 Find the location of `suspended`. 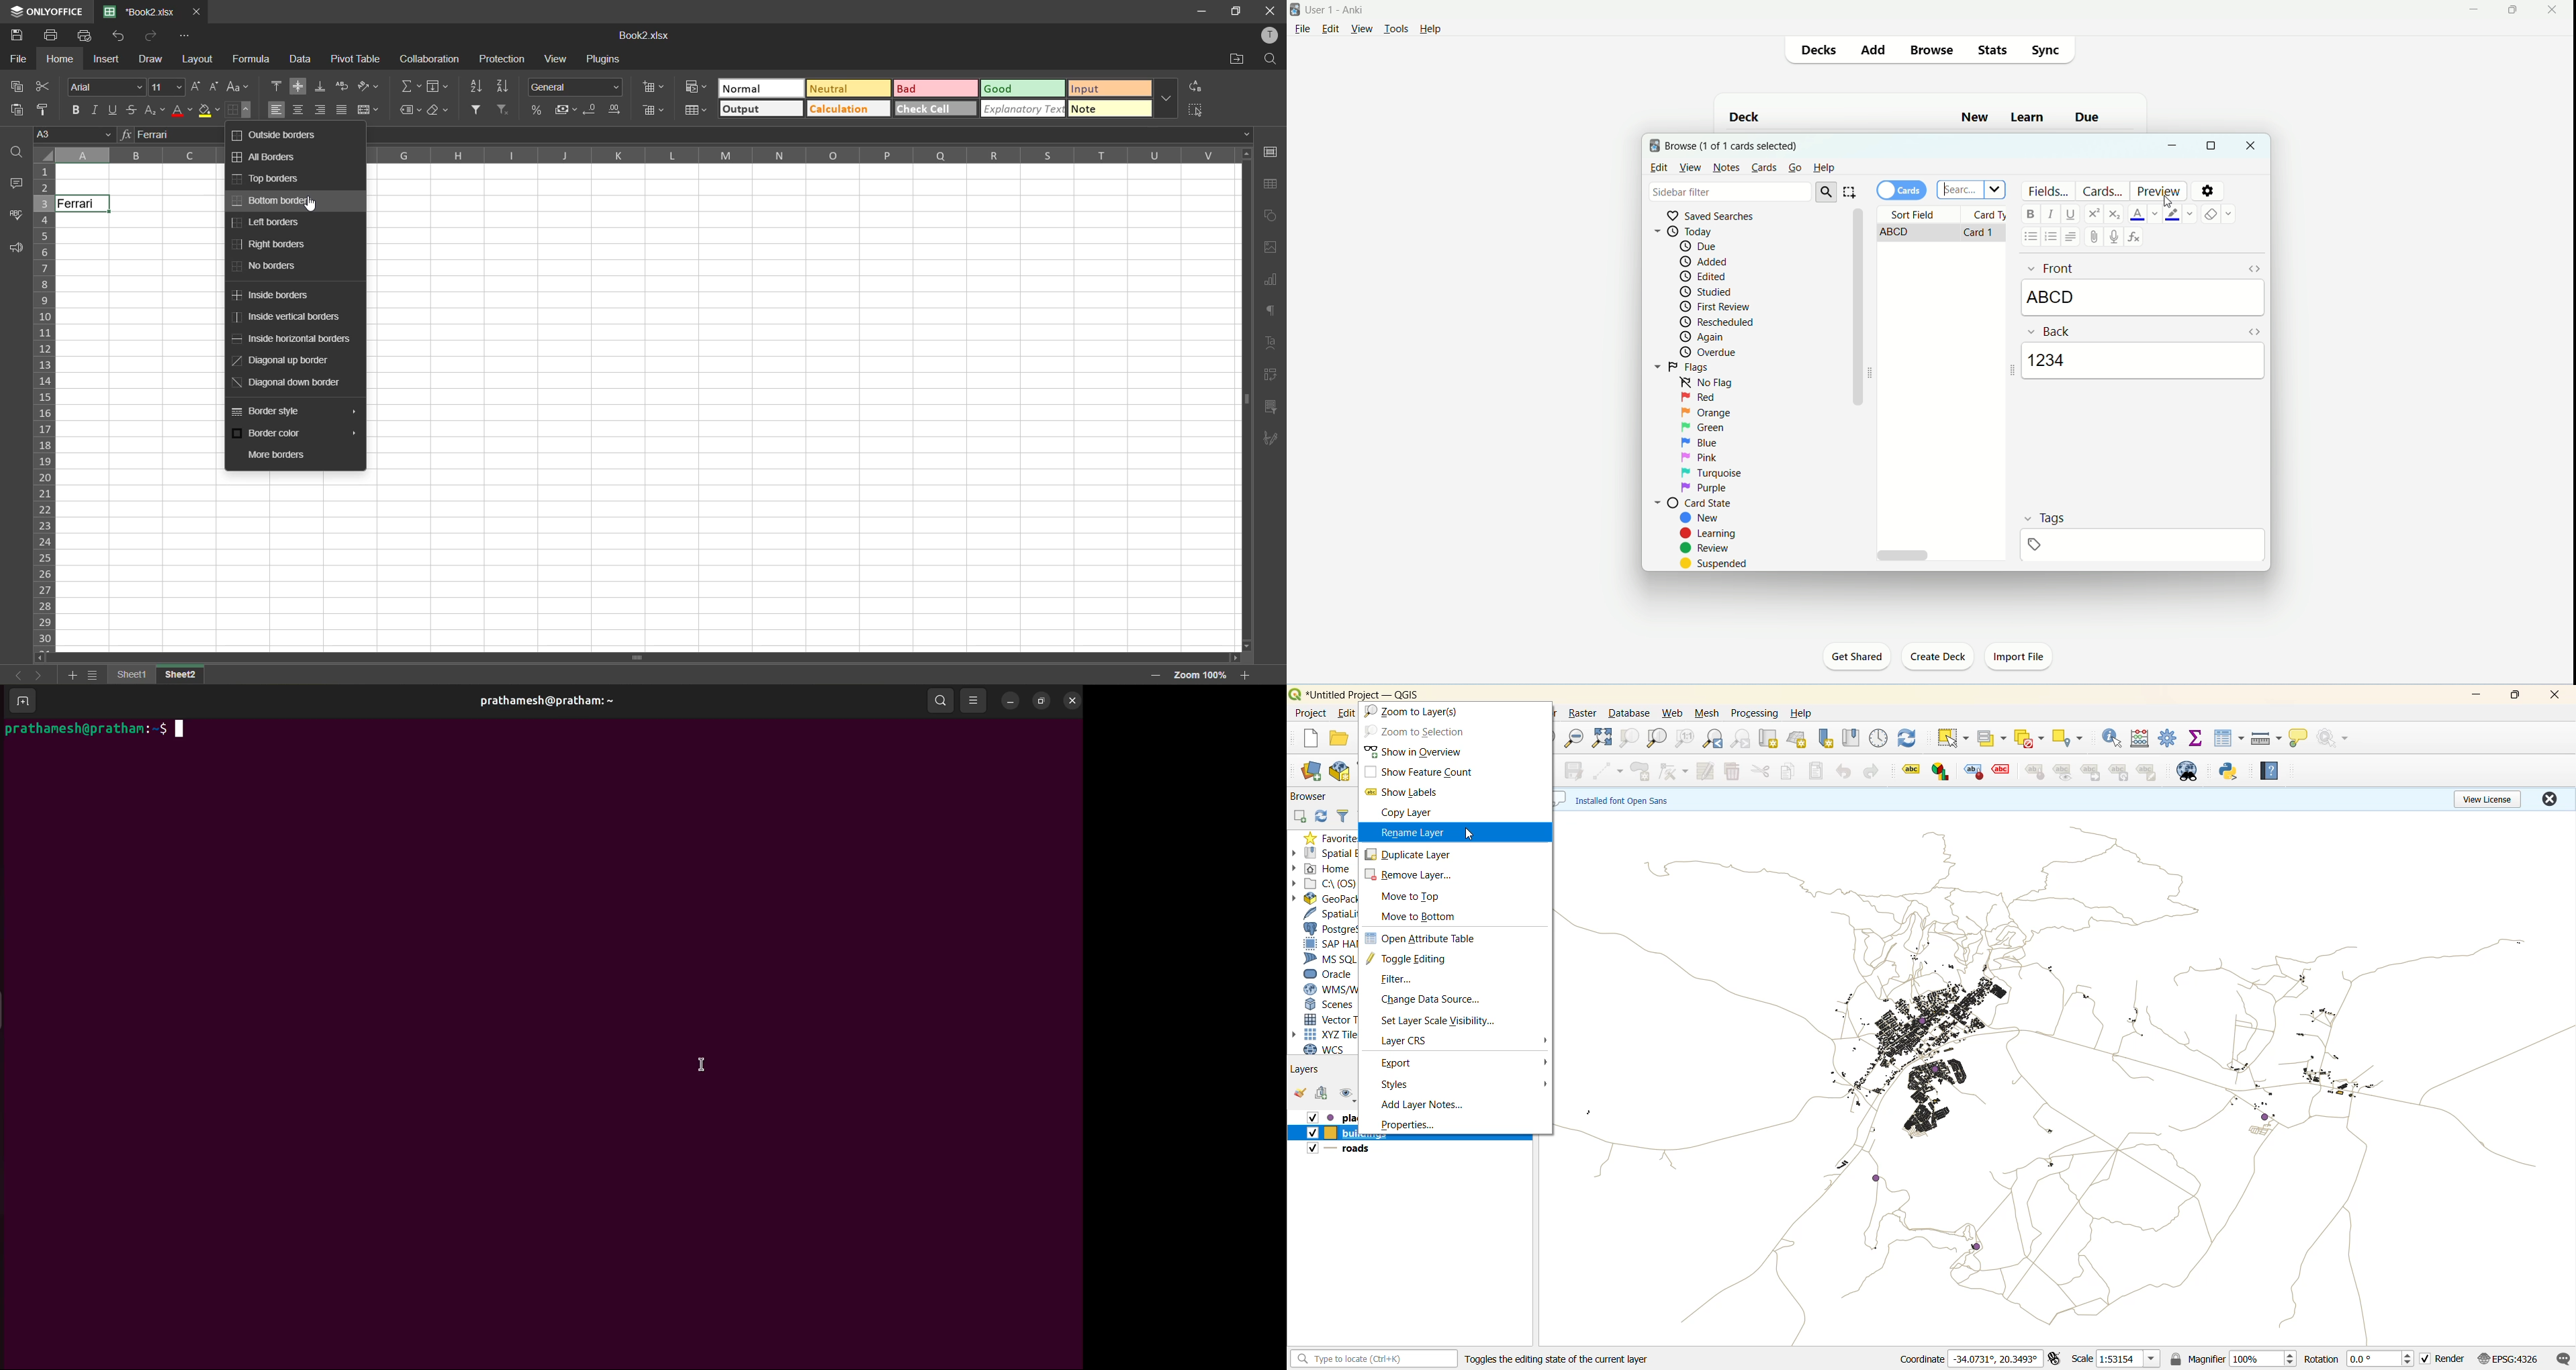

suspended is located at coordinates (1715, 563).